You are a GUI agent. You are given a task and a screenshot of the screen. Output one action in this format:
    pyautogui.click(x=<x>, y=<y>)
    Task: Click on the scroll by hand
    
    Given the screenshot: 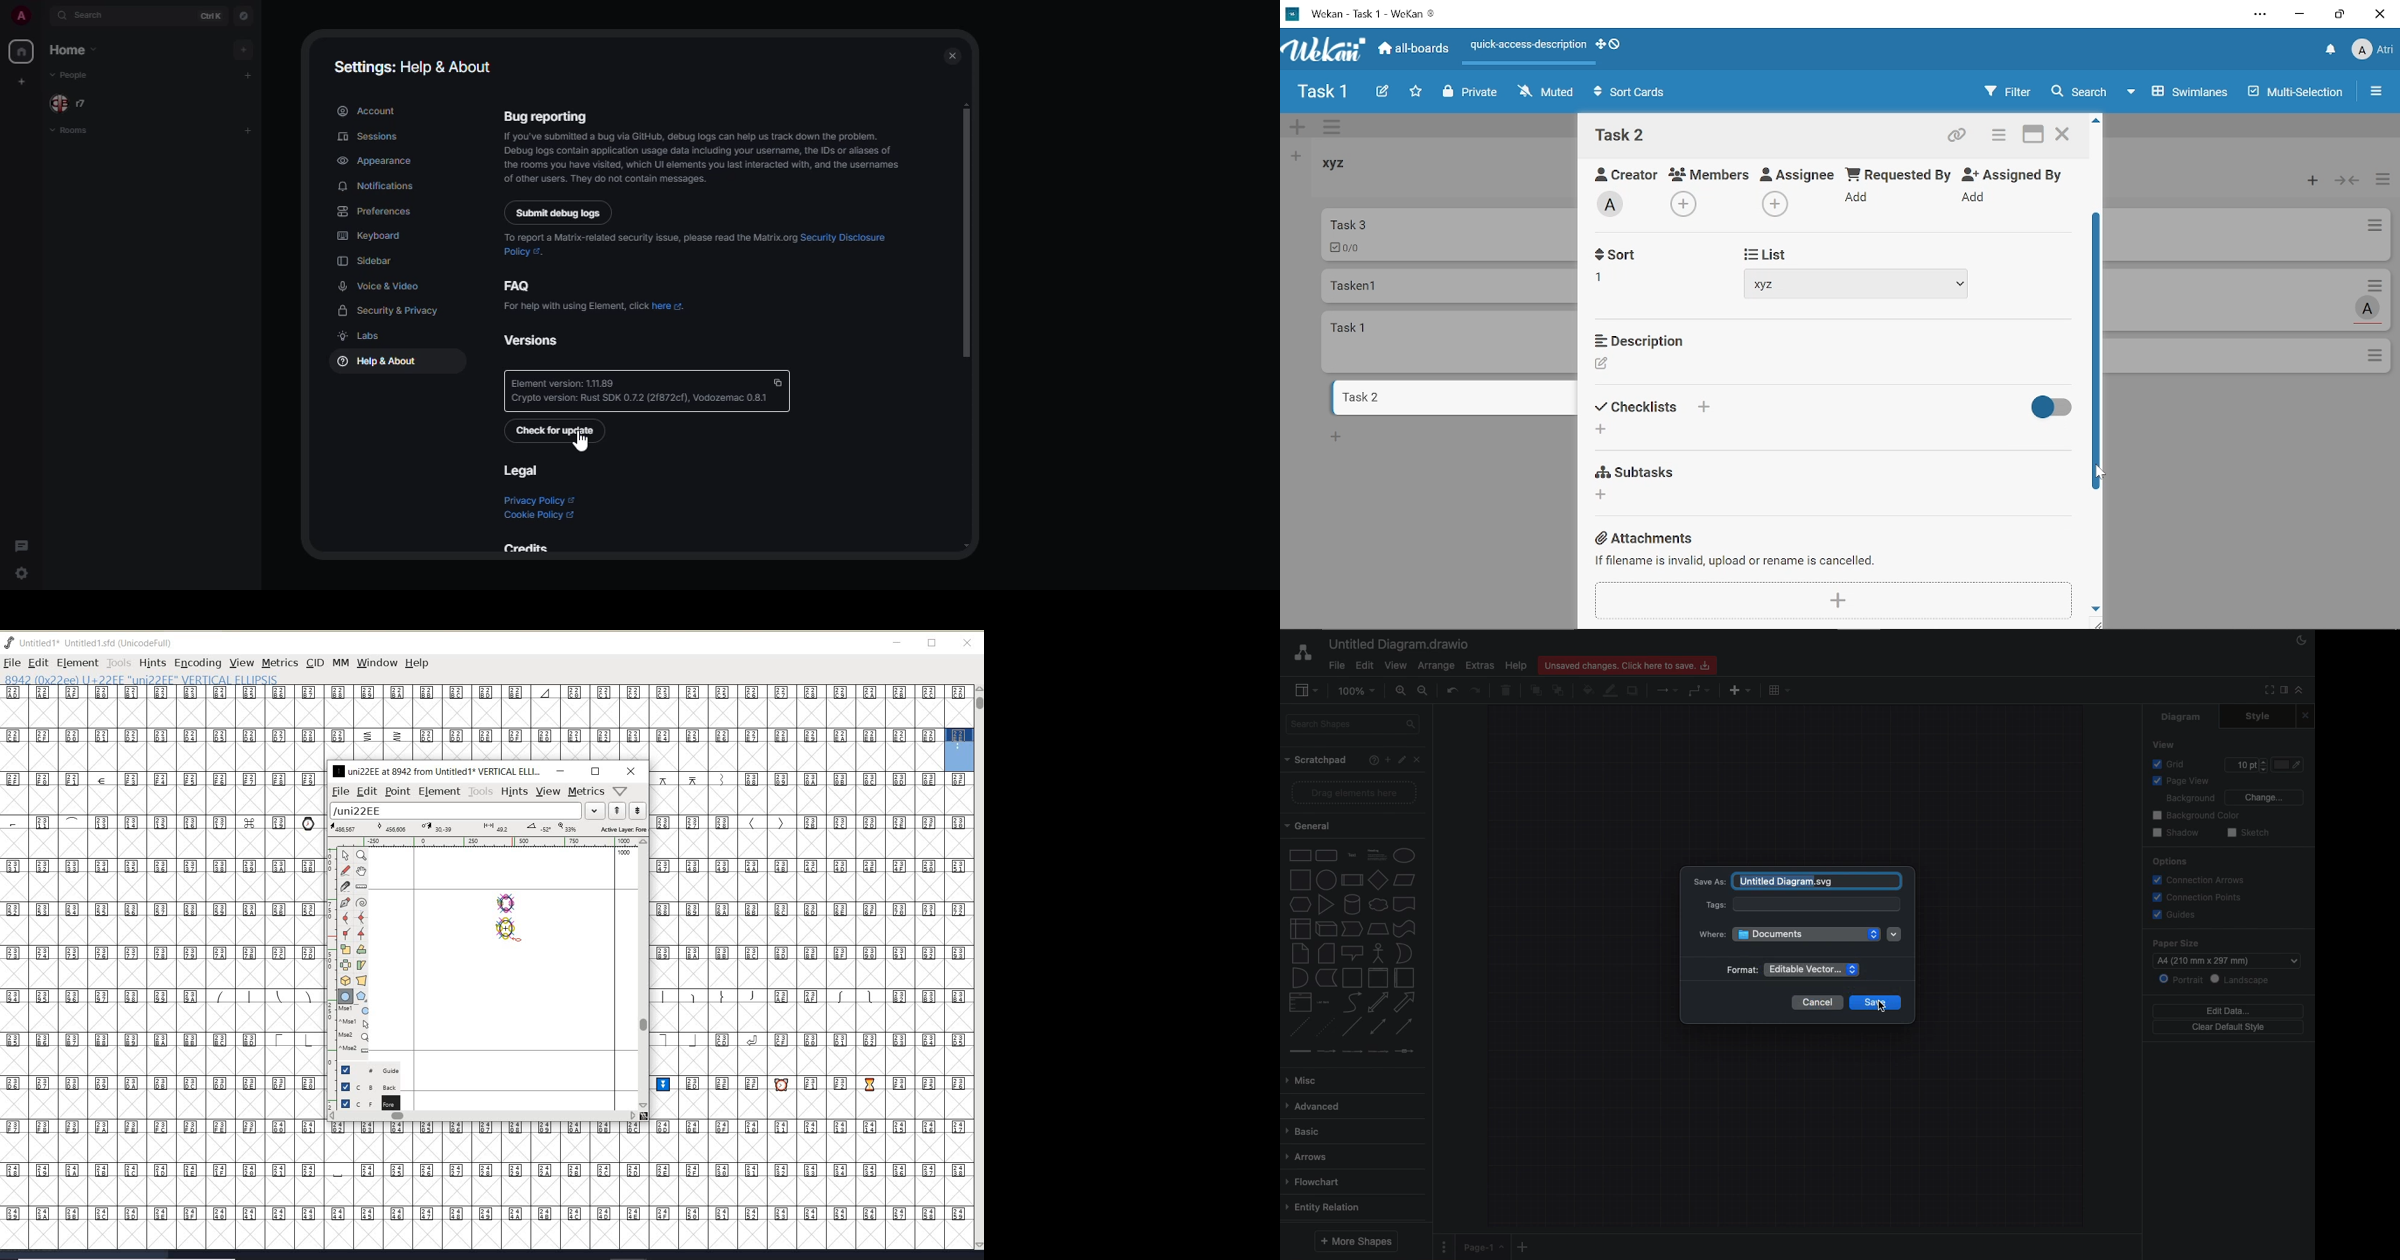 What is the action you would take?
    pyautogui.click(x=362, y=872)
    